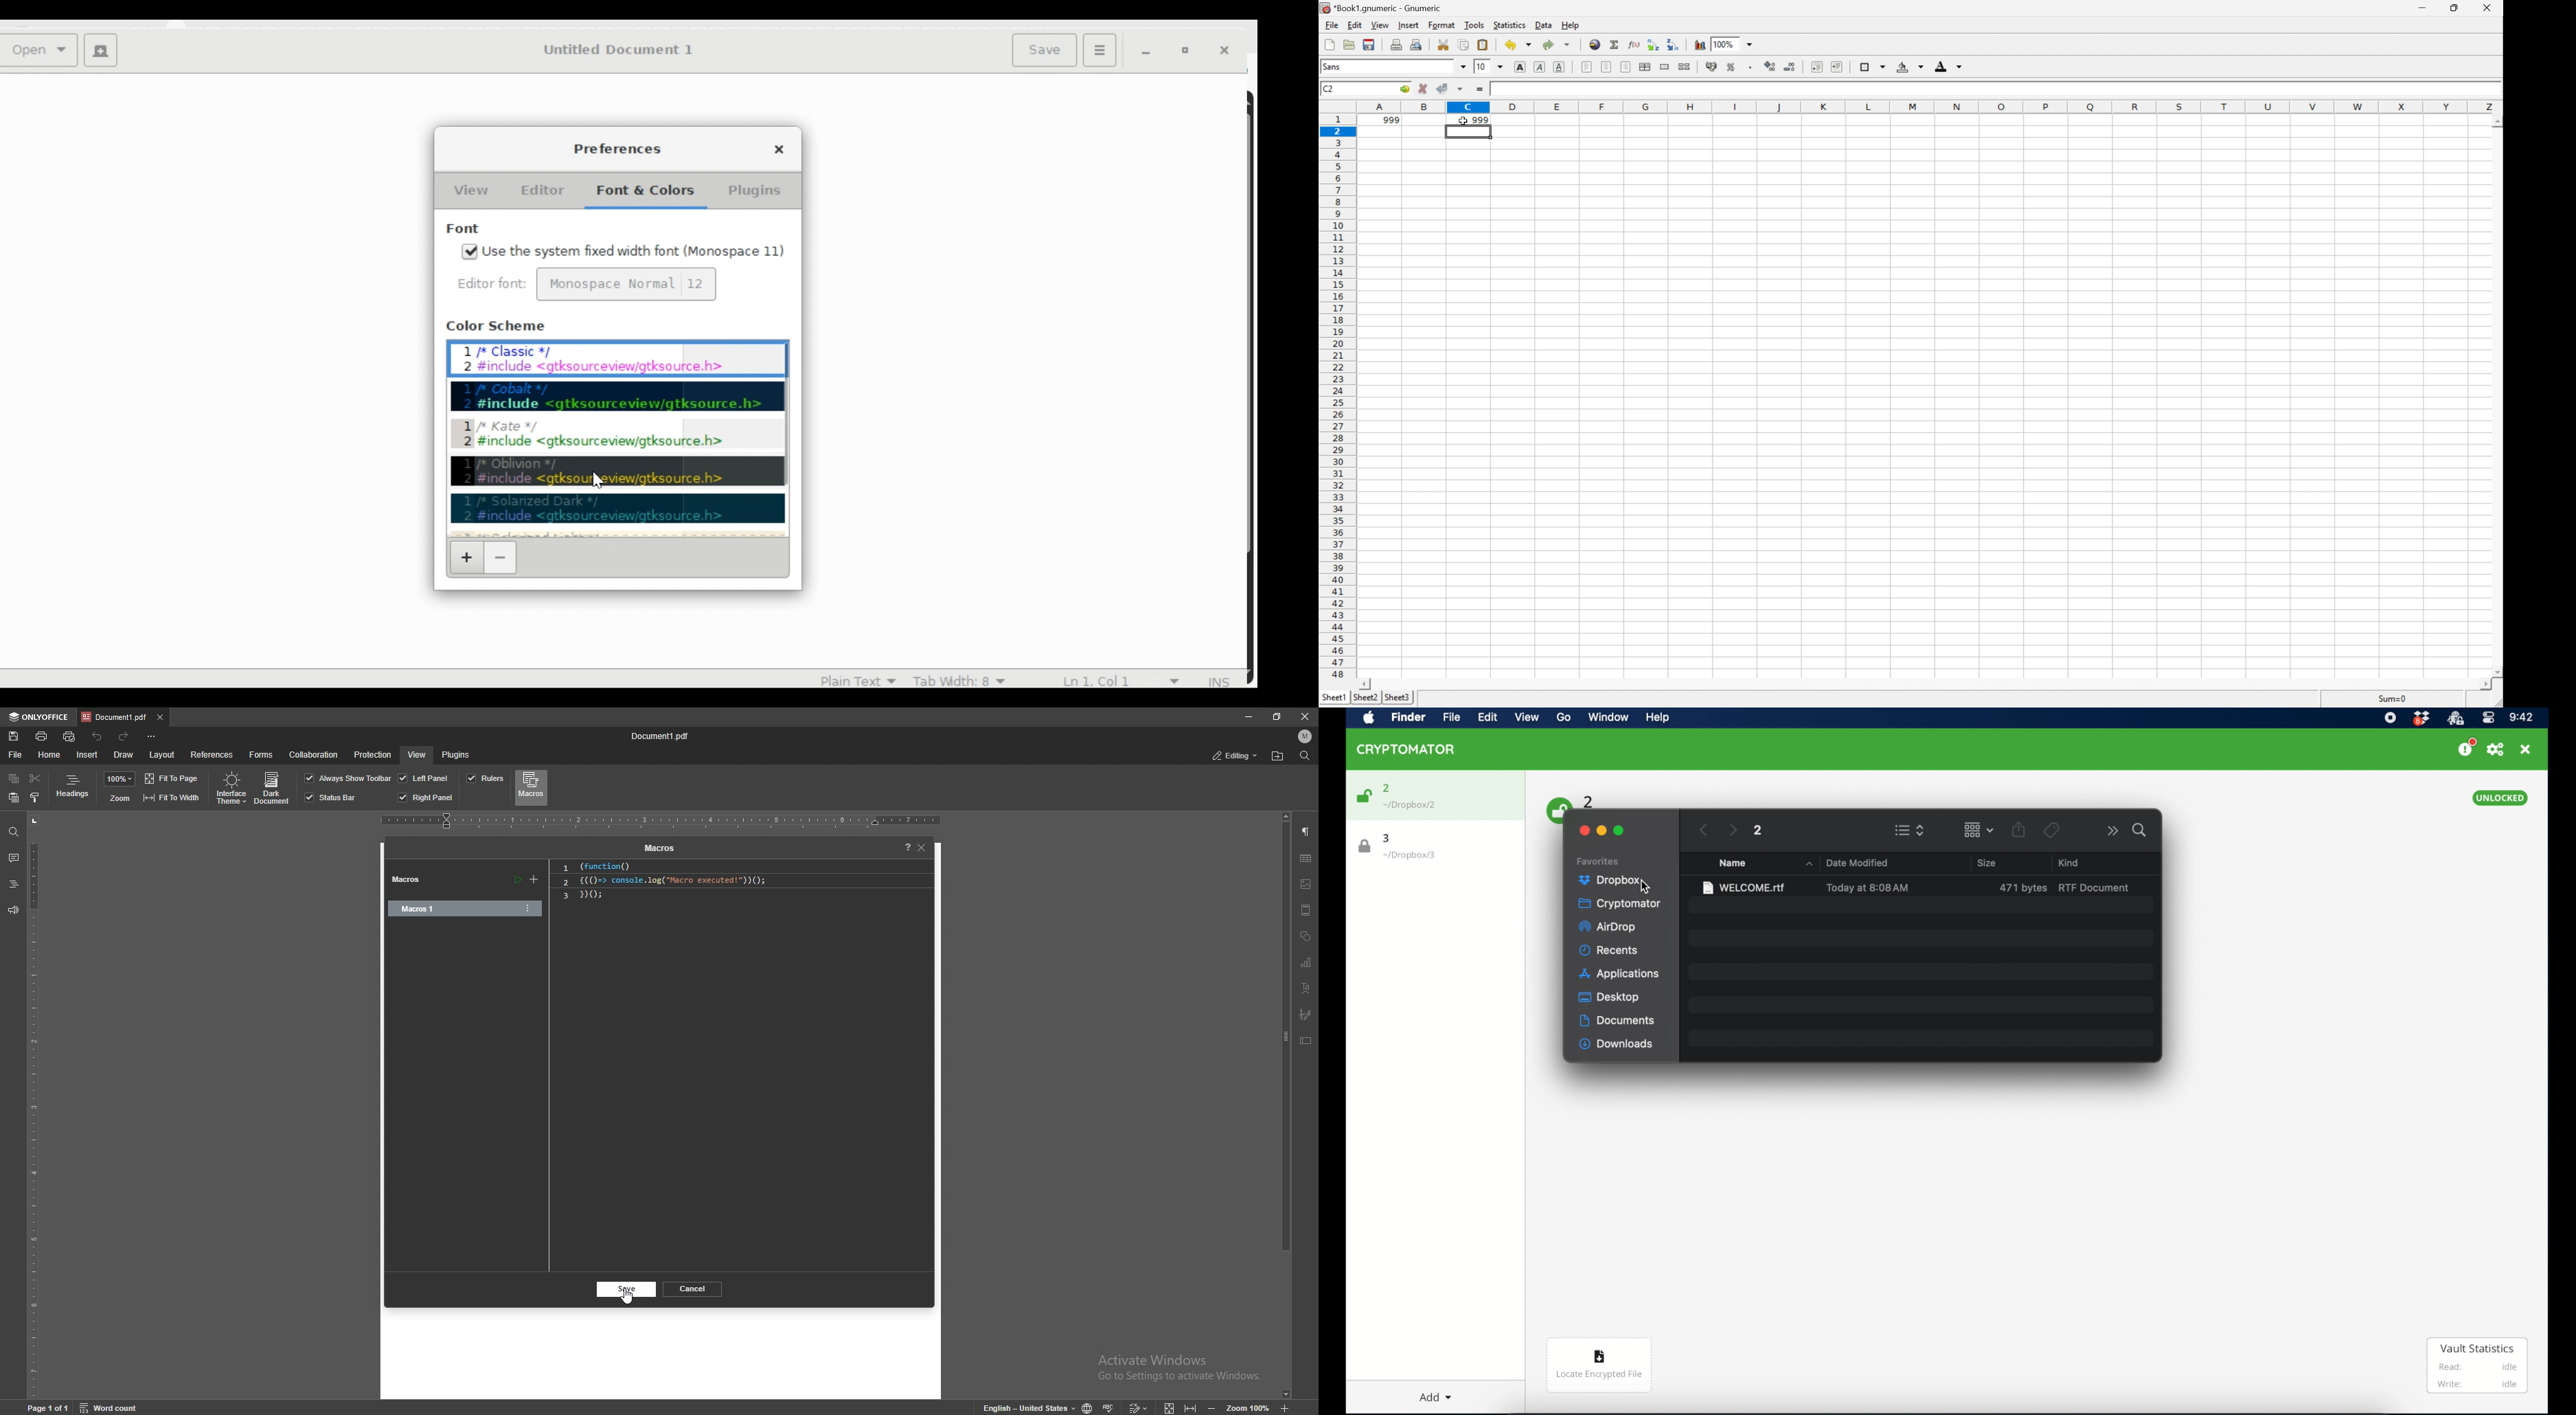 The image size is (2576, 1428). I want to click on 999, so click(1383, 121).